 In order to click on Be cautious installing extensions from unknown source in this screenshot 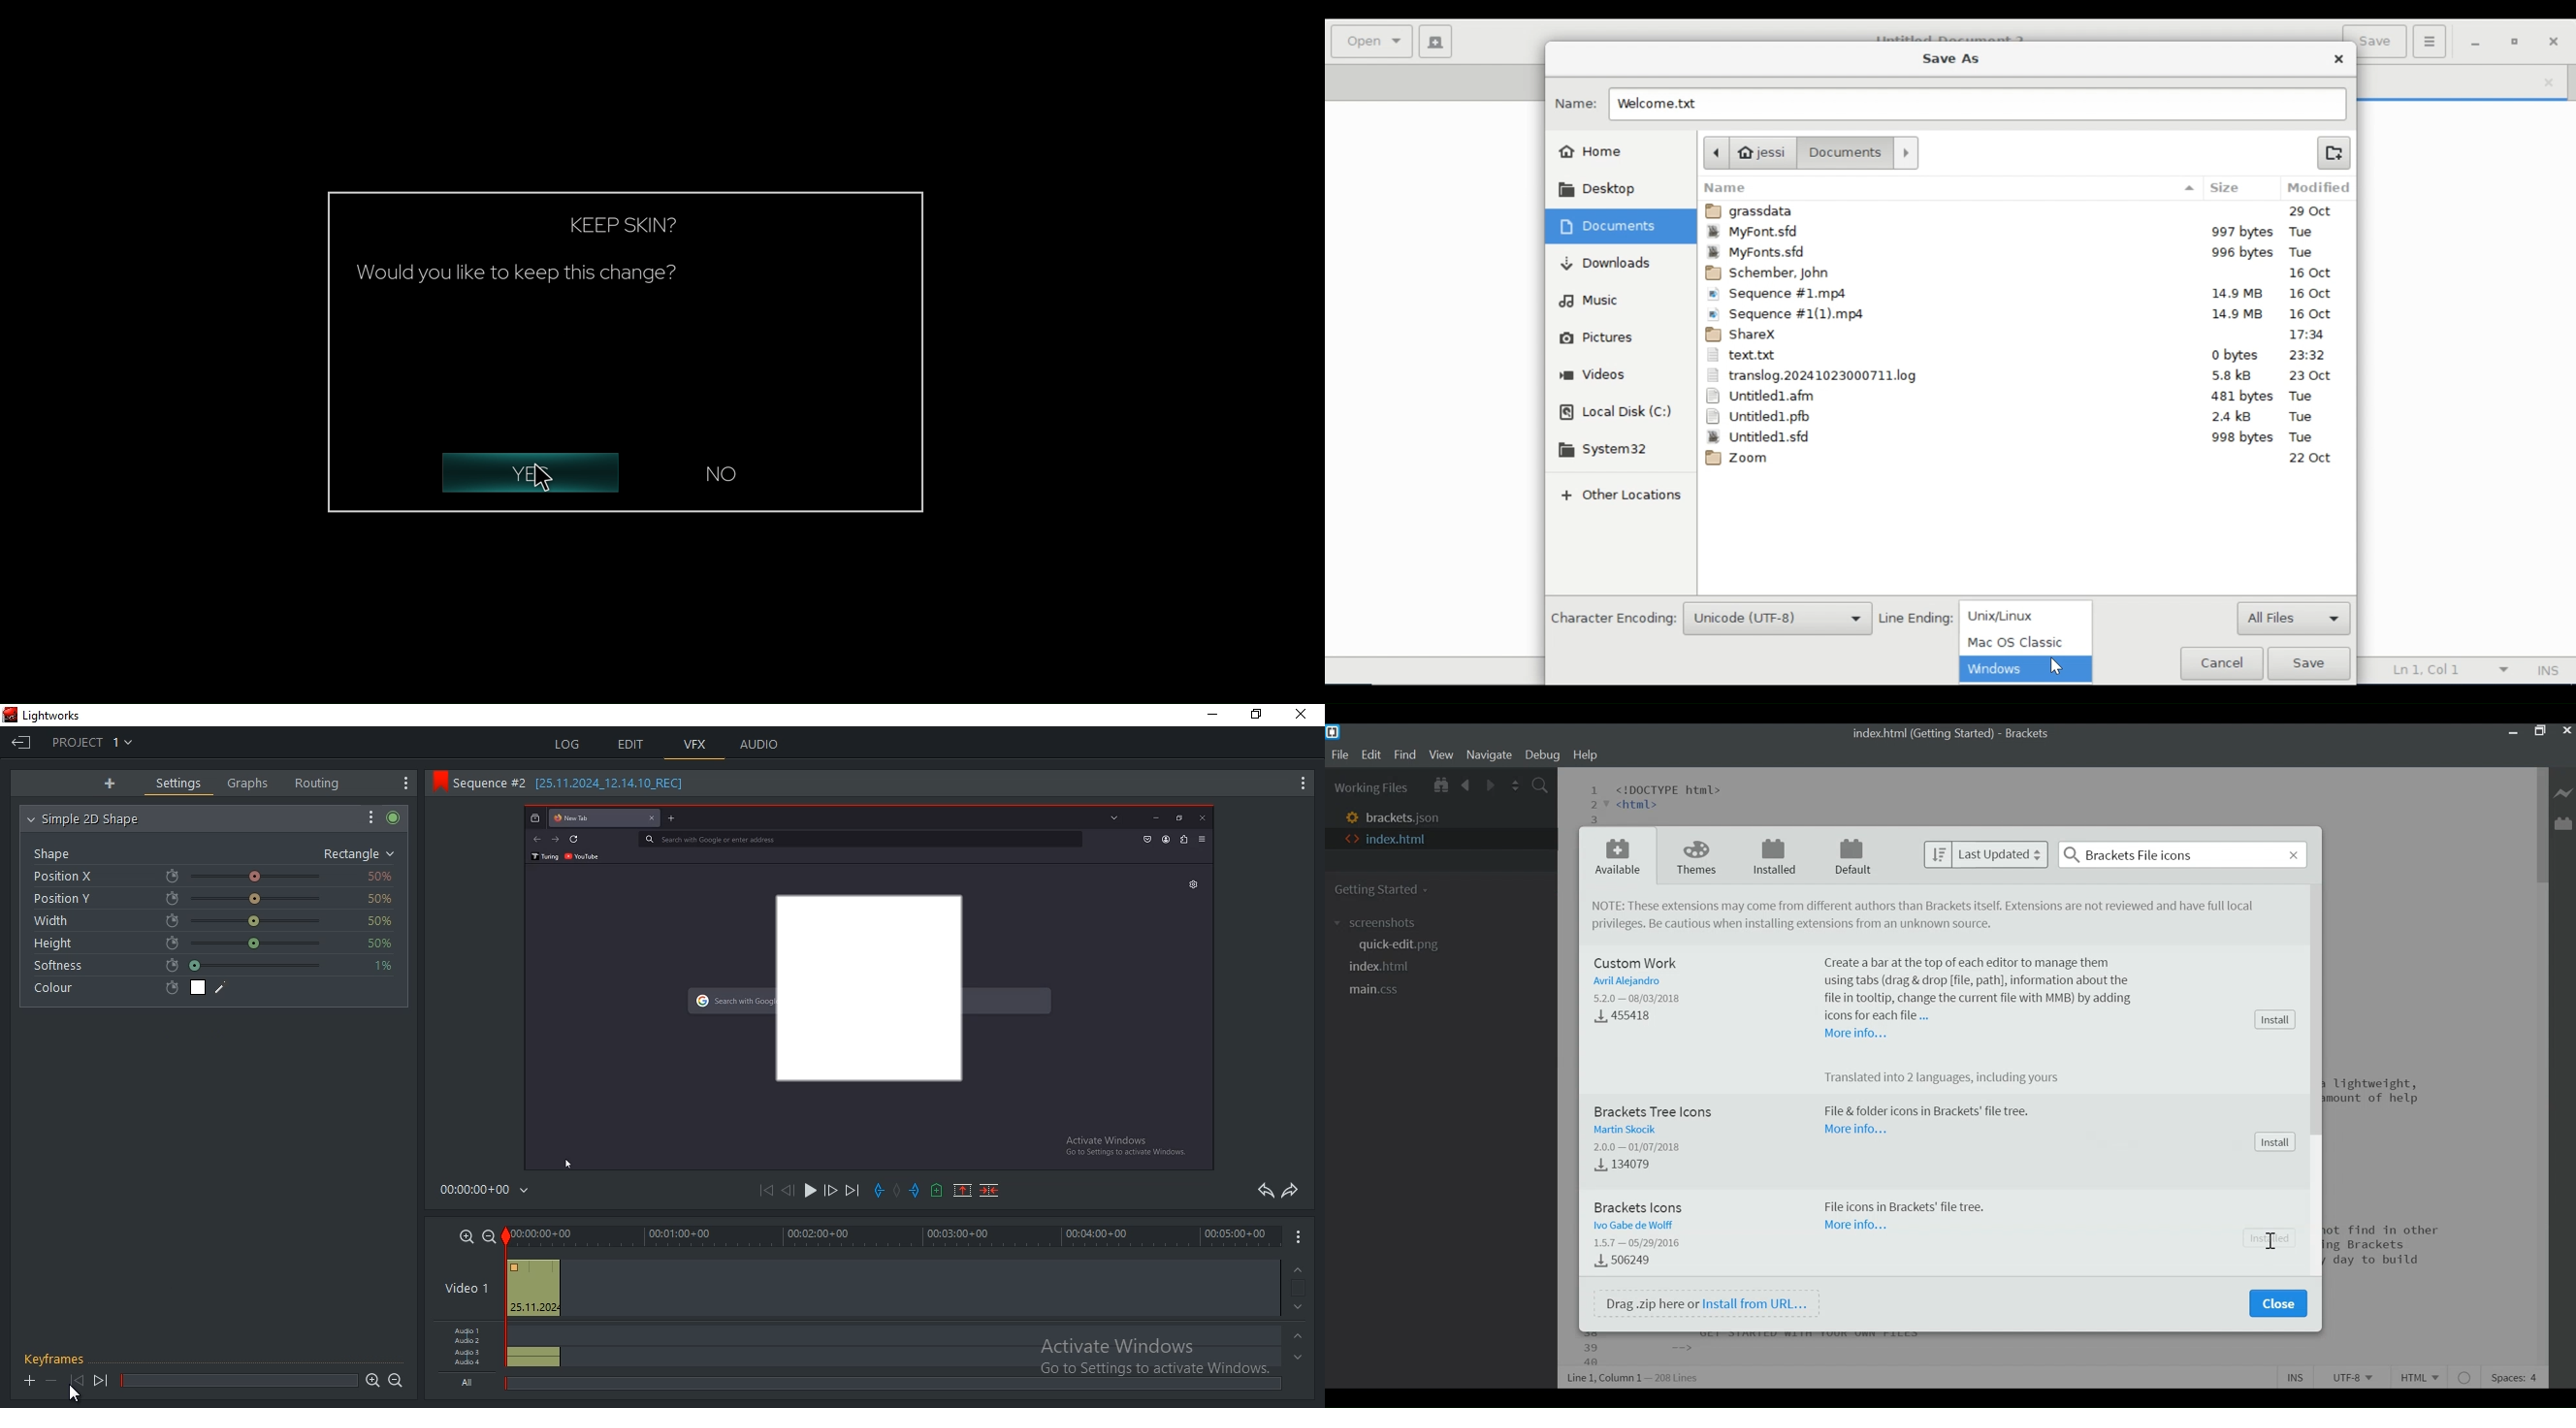, I will do `click(1791, 925)`.